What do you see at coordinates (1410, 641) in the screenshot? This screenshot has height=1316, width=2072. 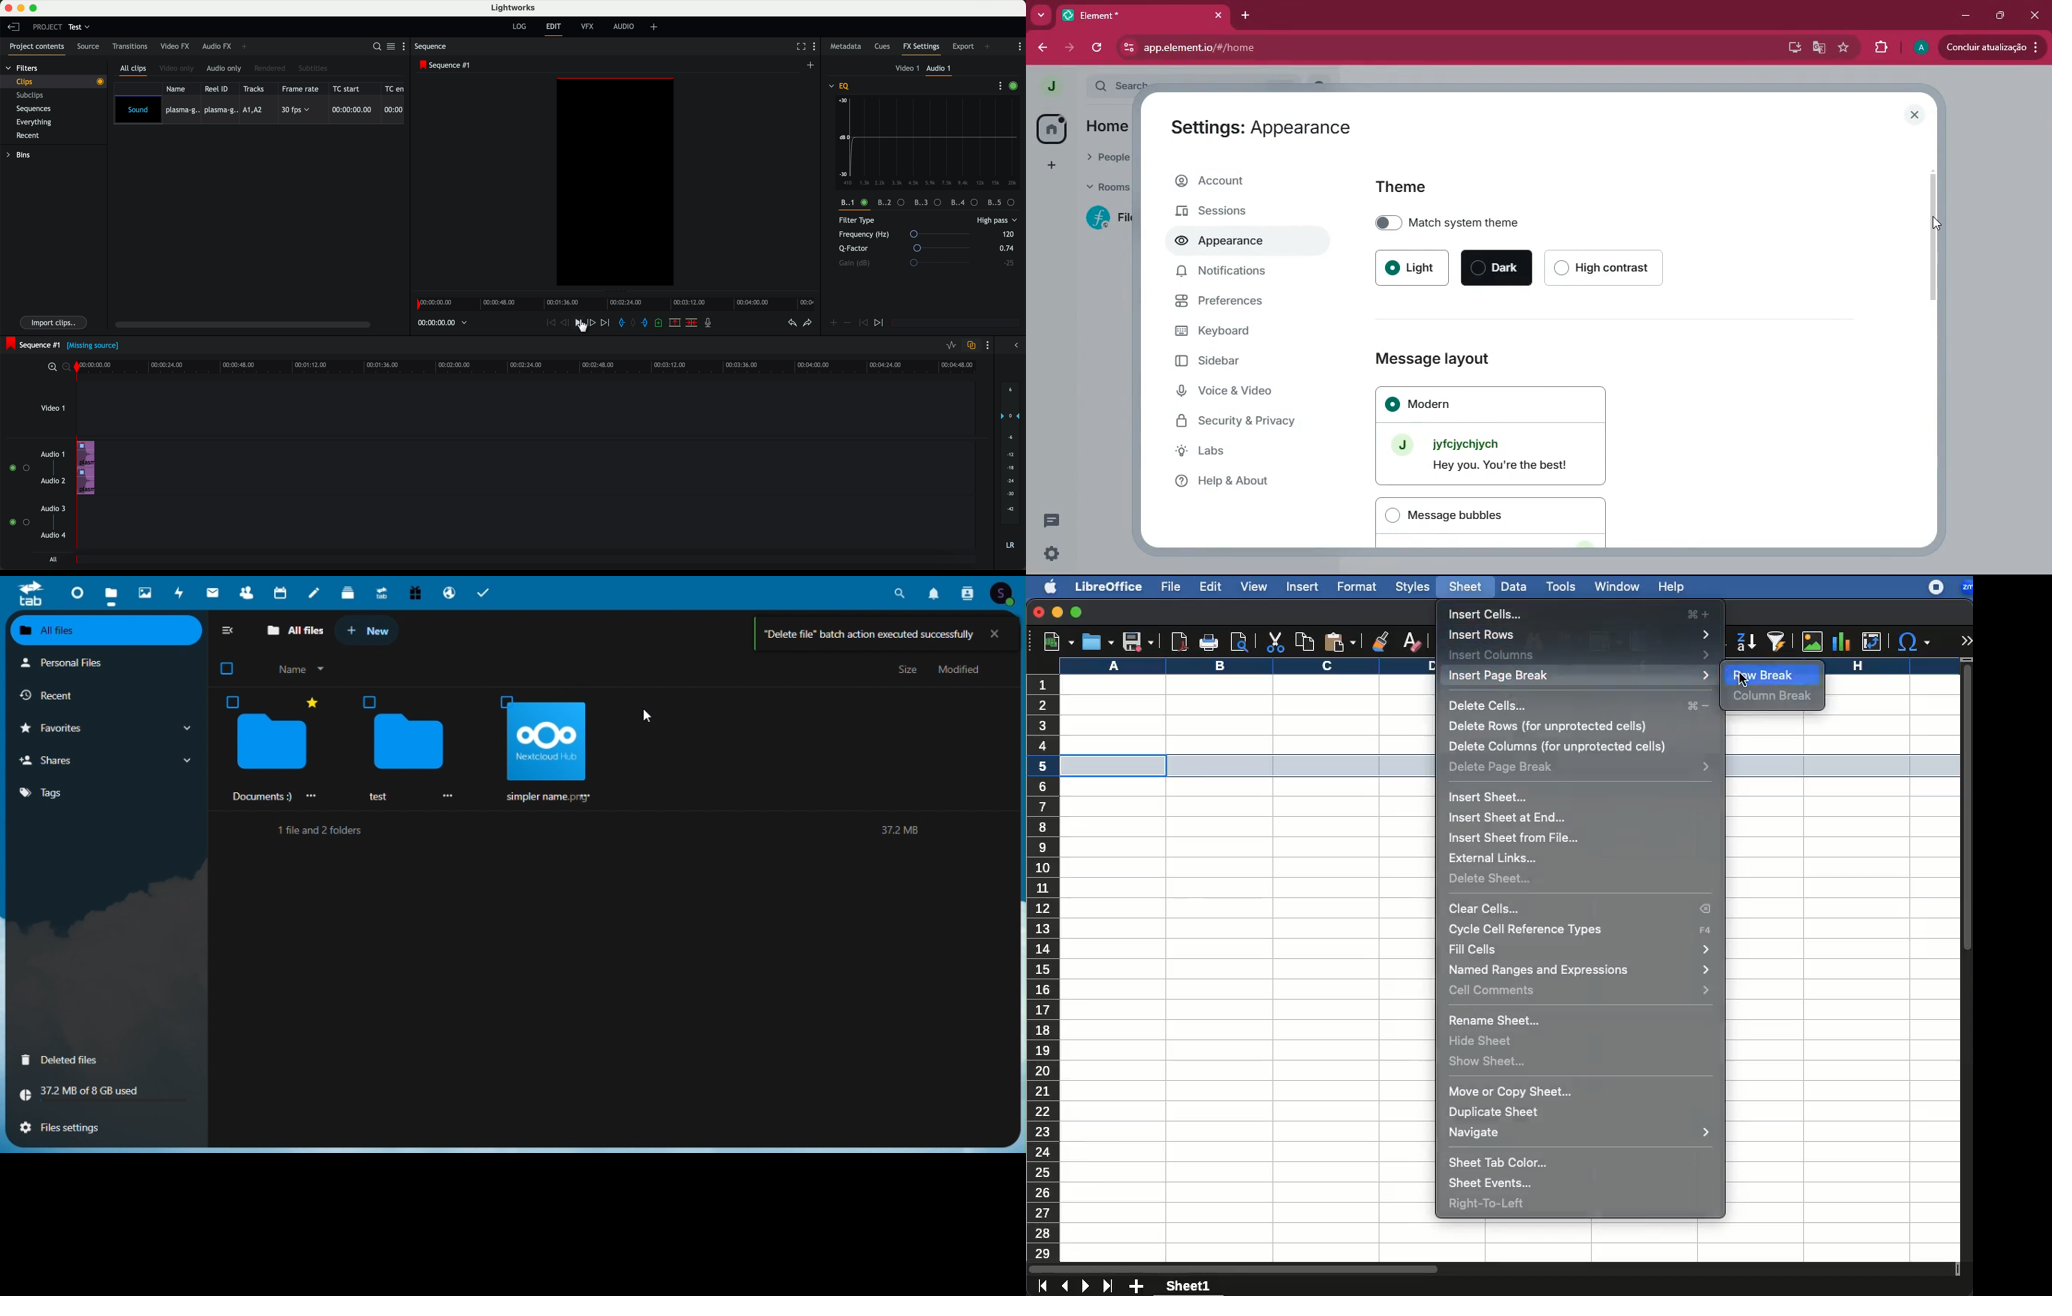 I see `clear formatting` at bounding box center [1410, 641].